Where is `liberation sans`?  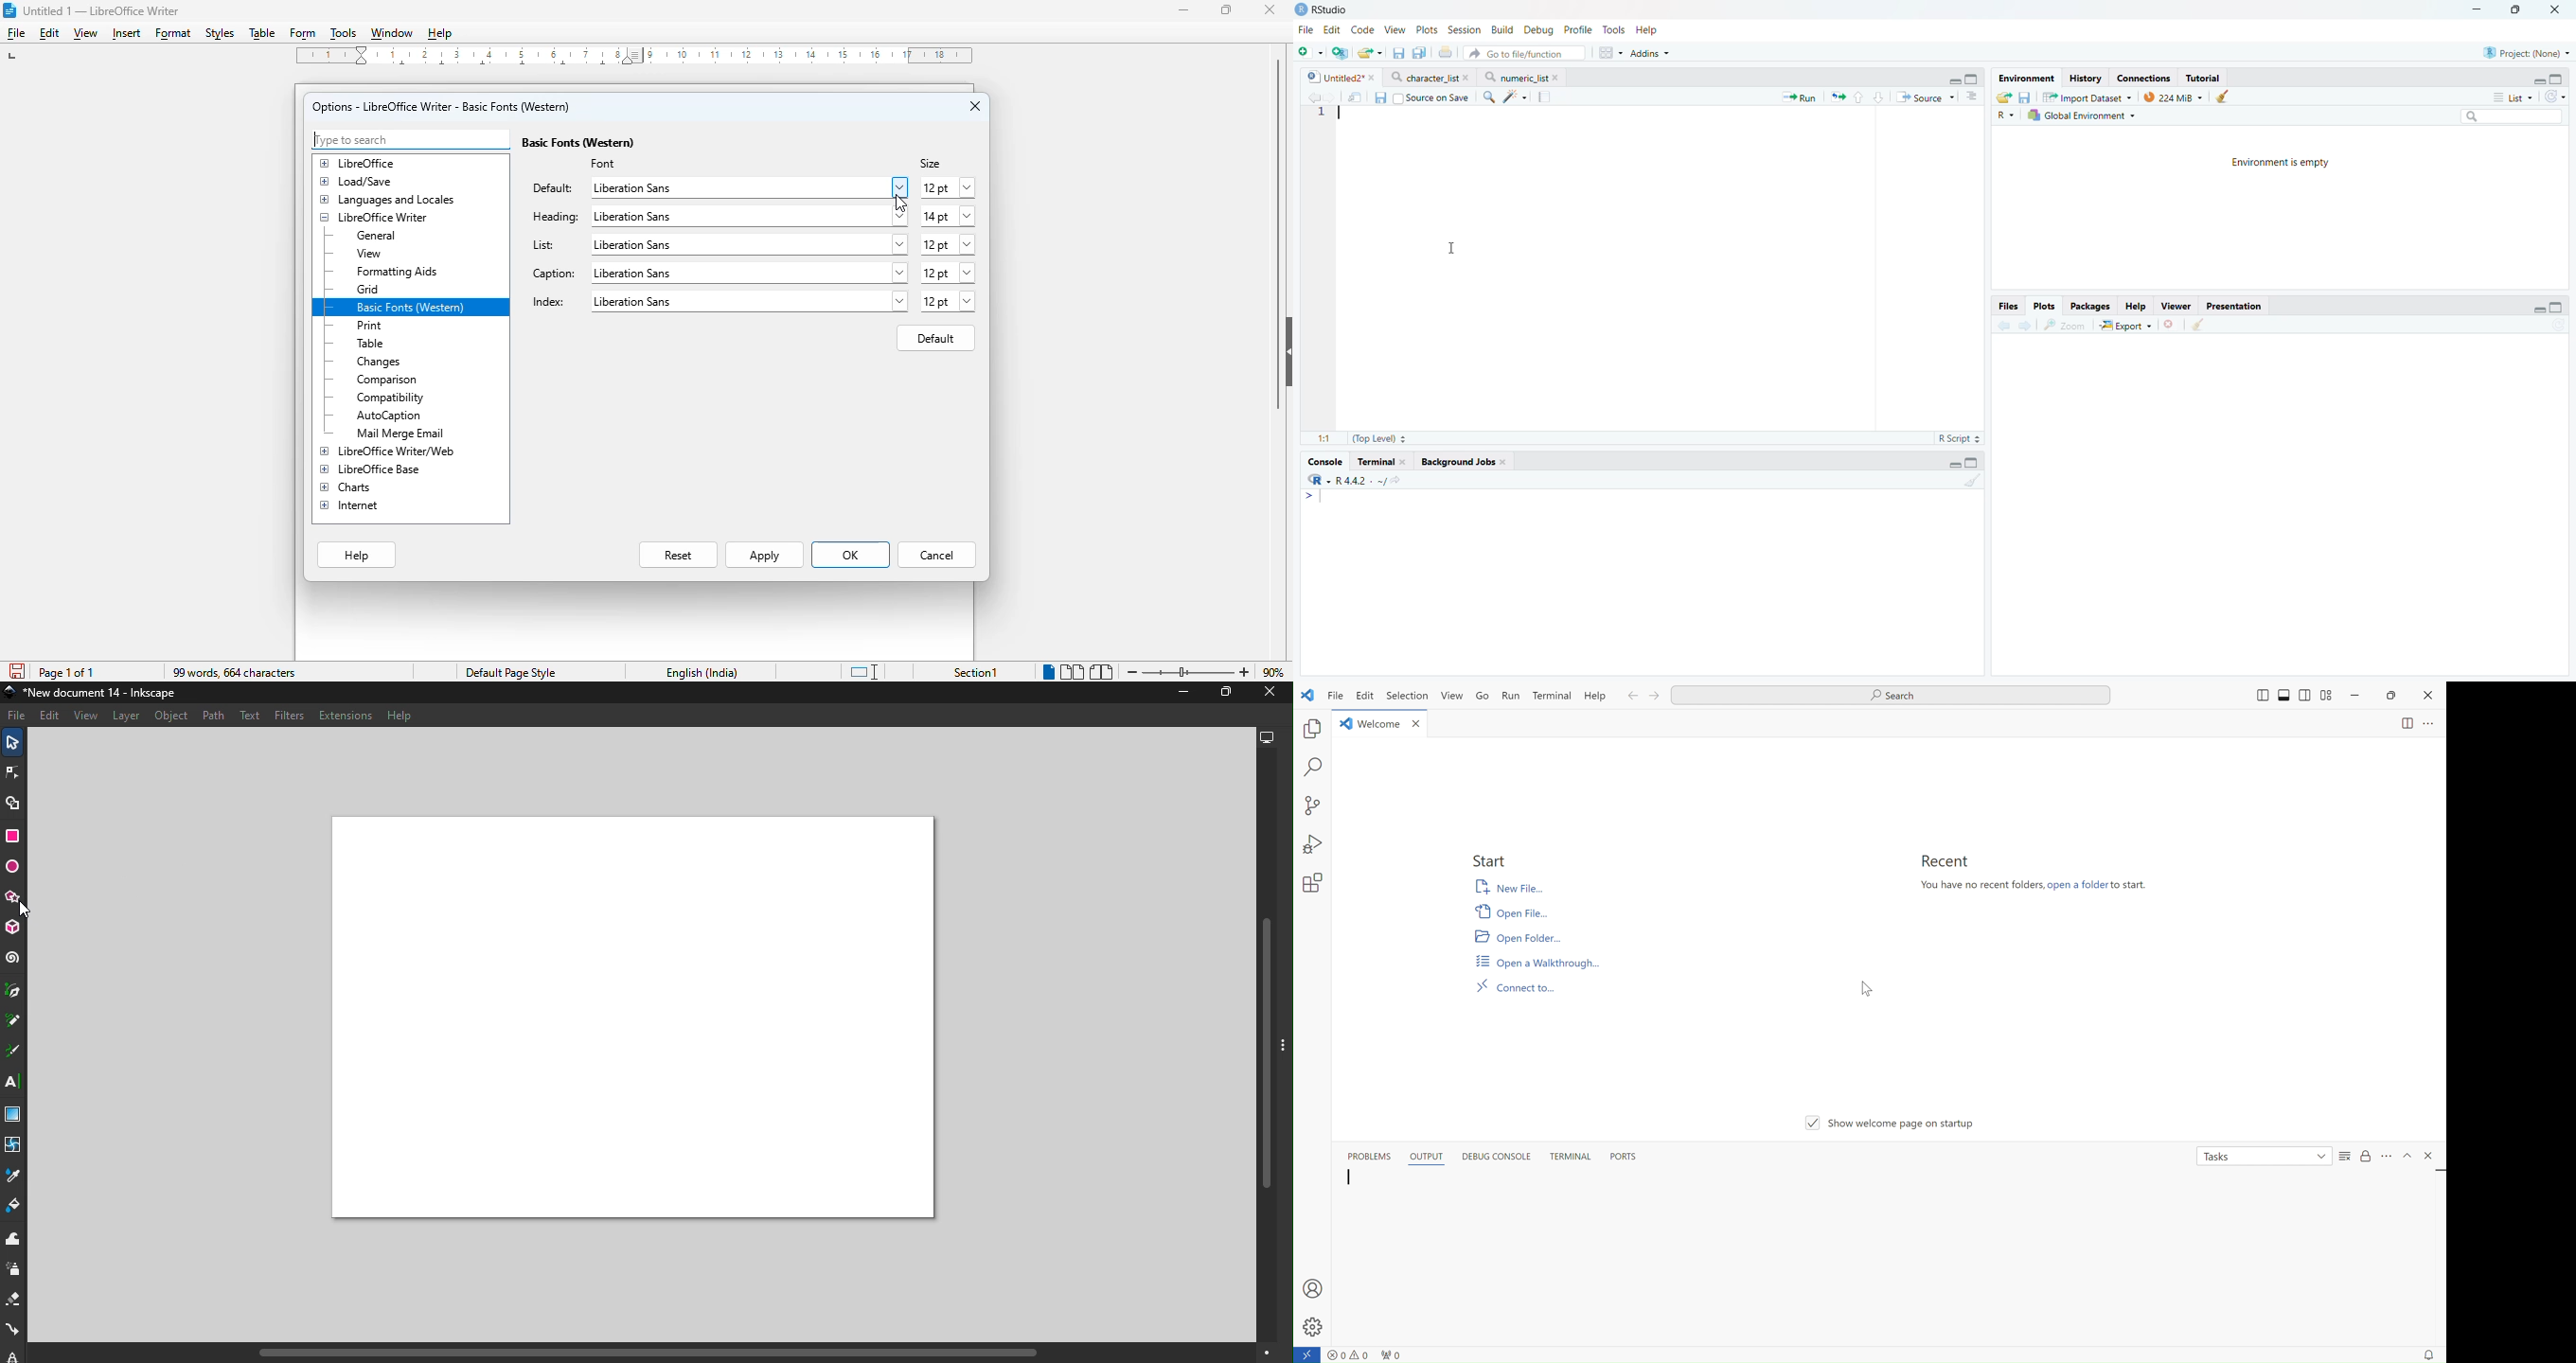
liberation sans is located at coordinates (750, 274).